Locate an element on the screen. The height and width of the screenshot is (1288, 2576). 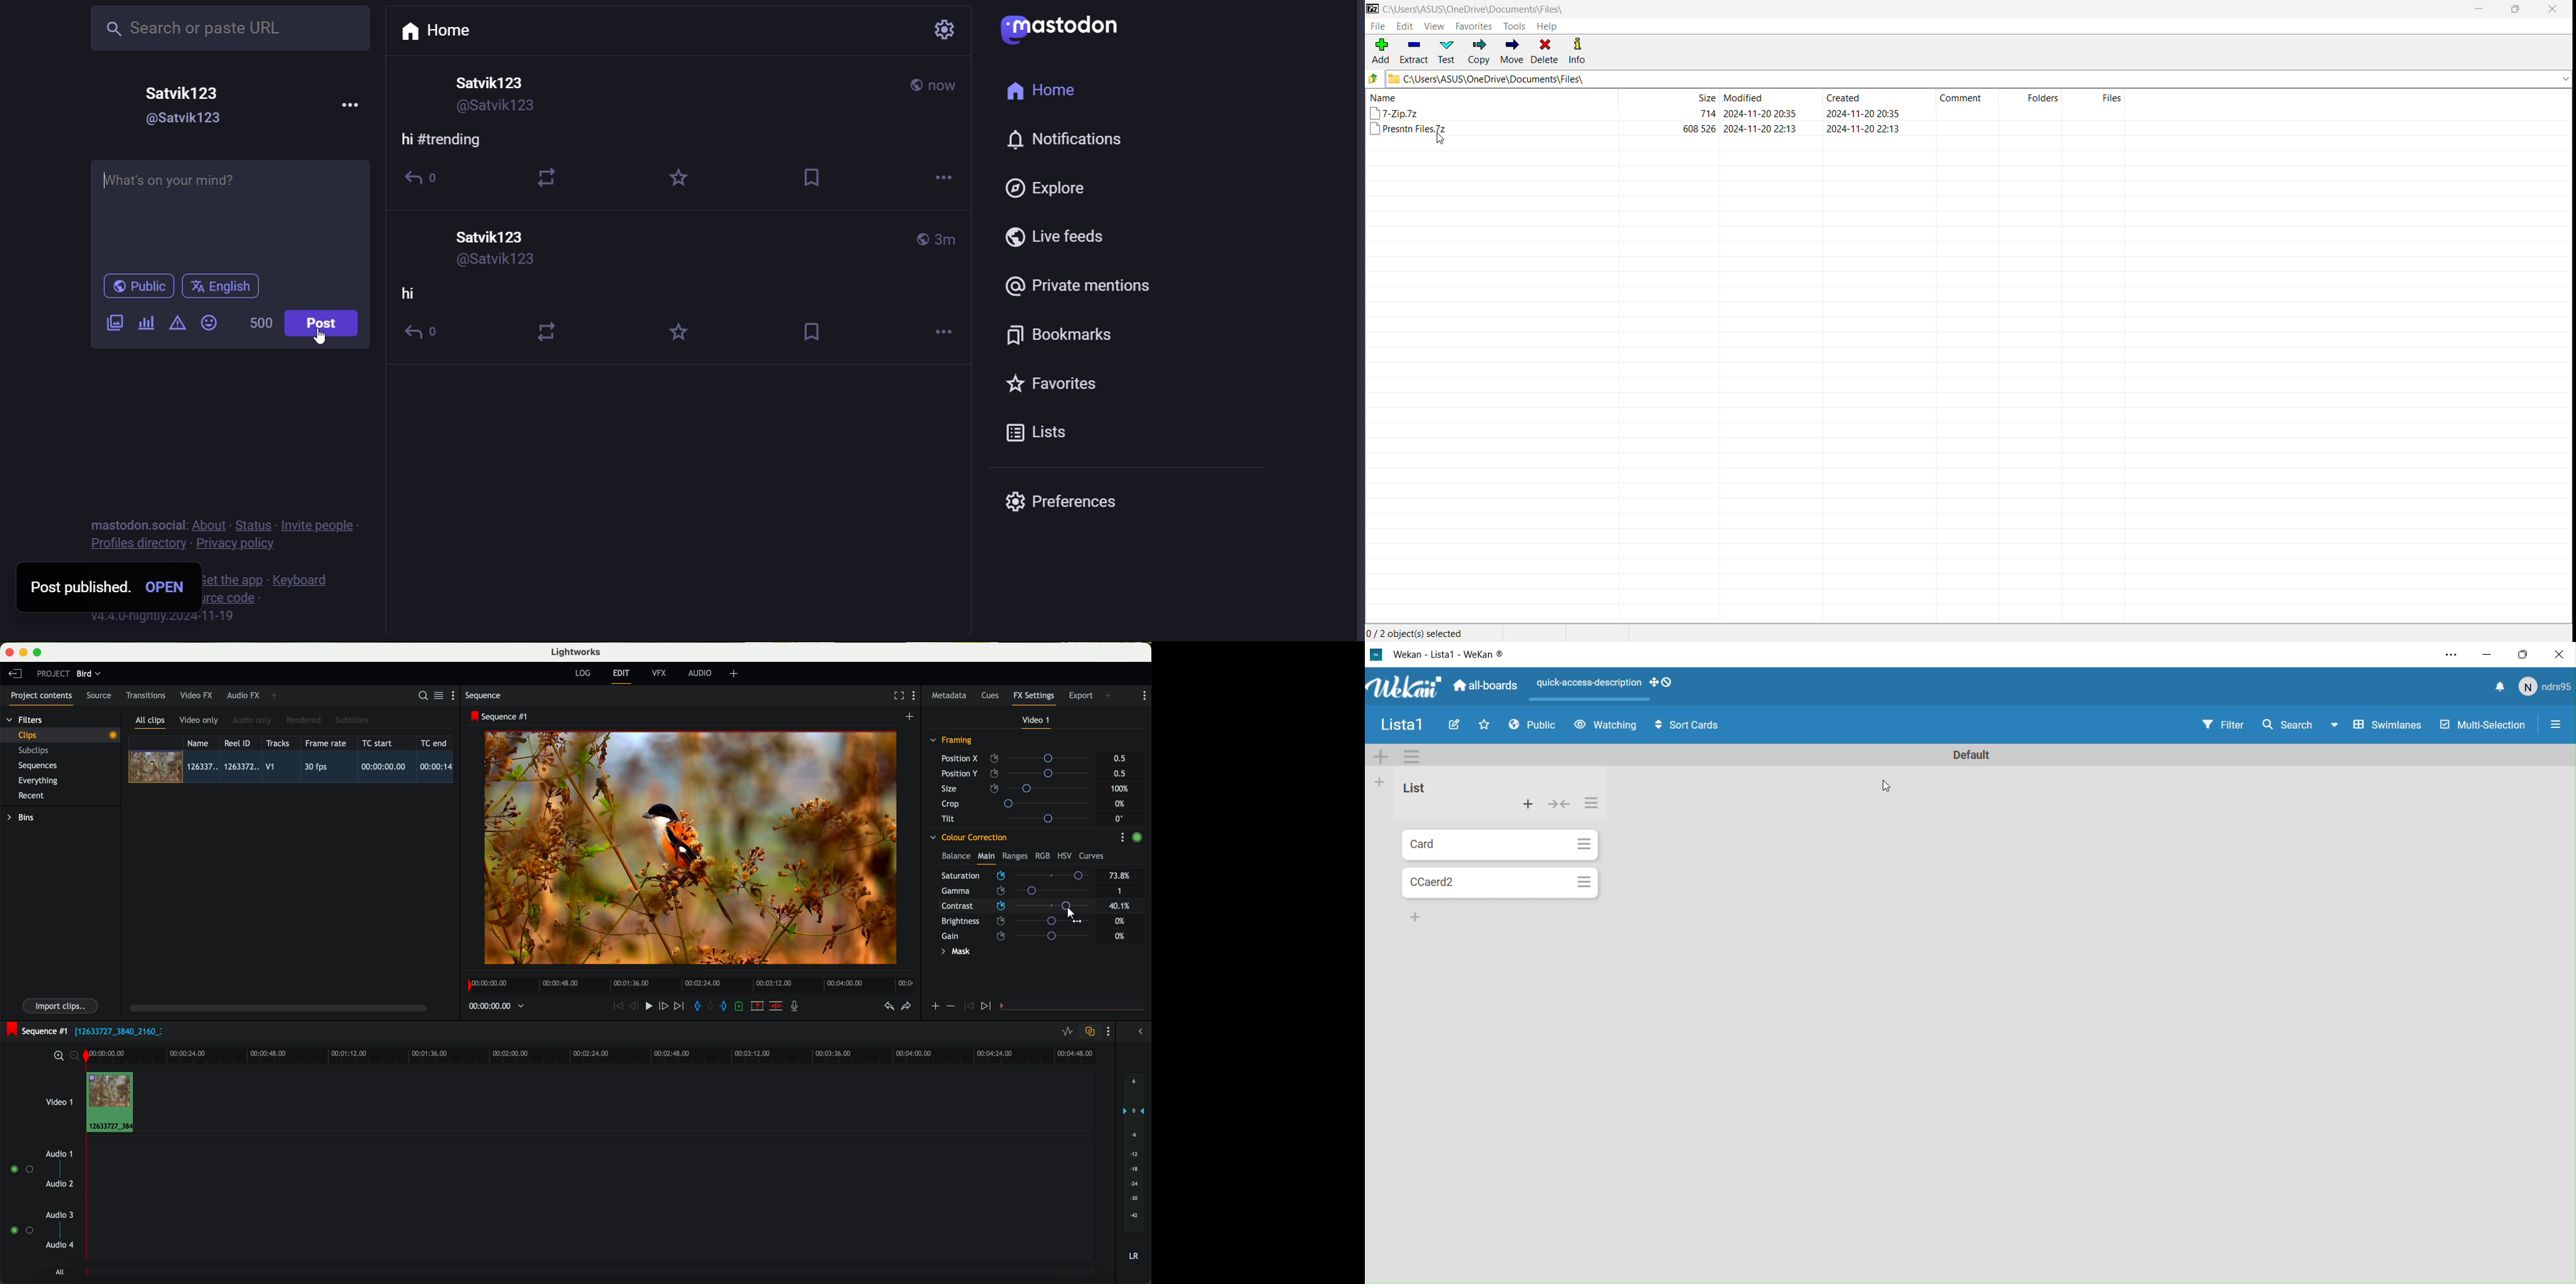
icon is located at coordinates (935, 1007).